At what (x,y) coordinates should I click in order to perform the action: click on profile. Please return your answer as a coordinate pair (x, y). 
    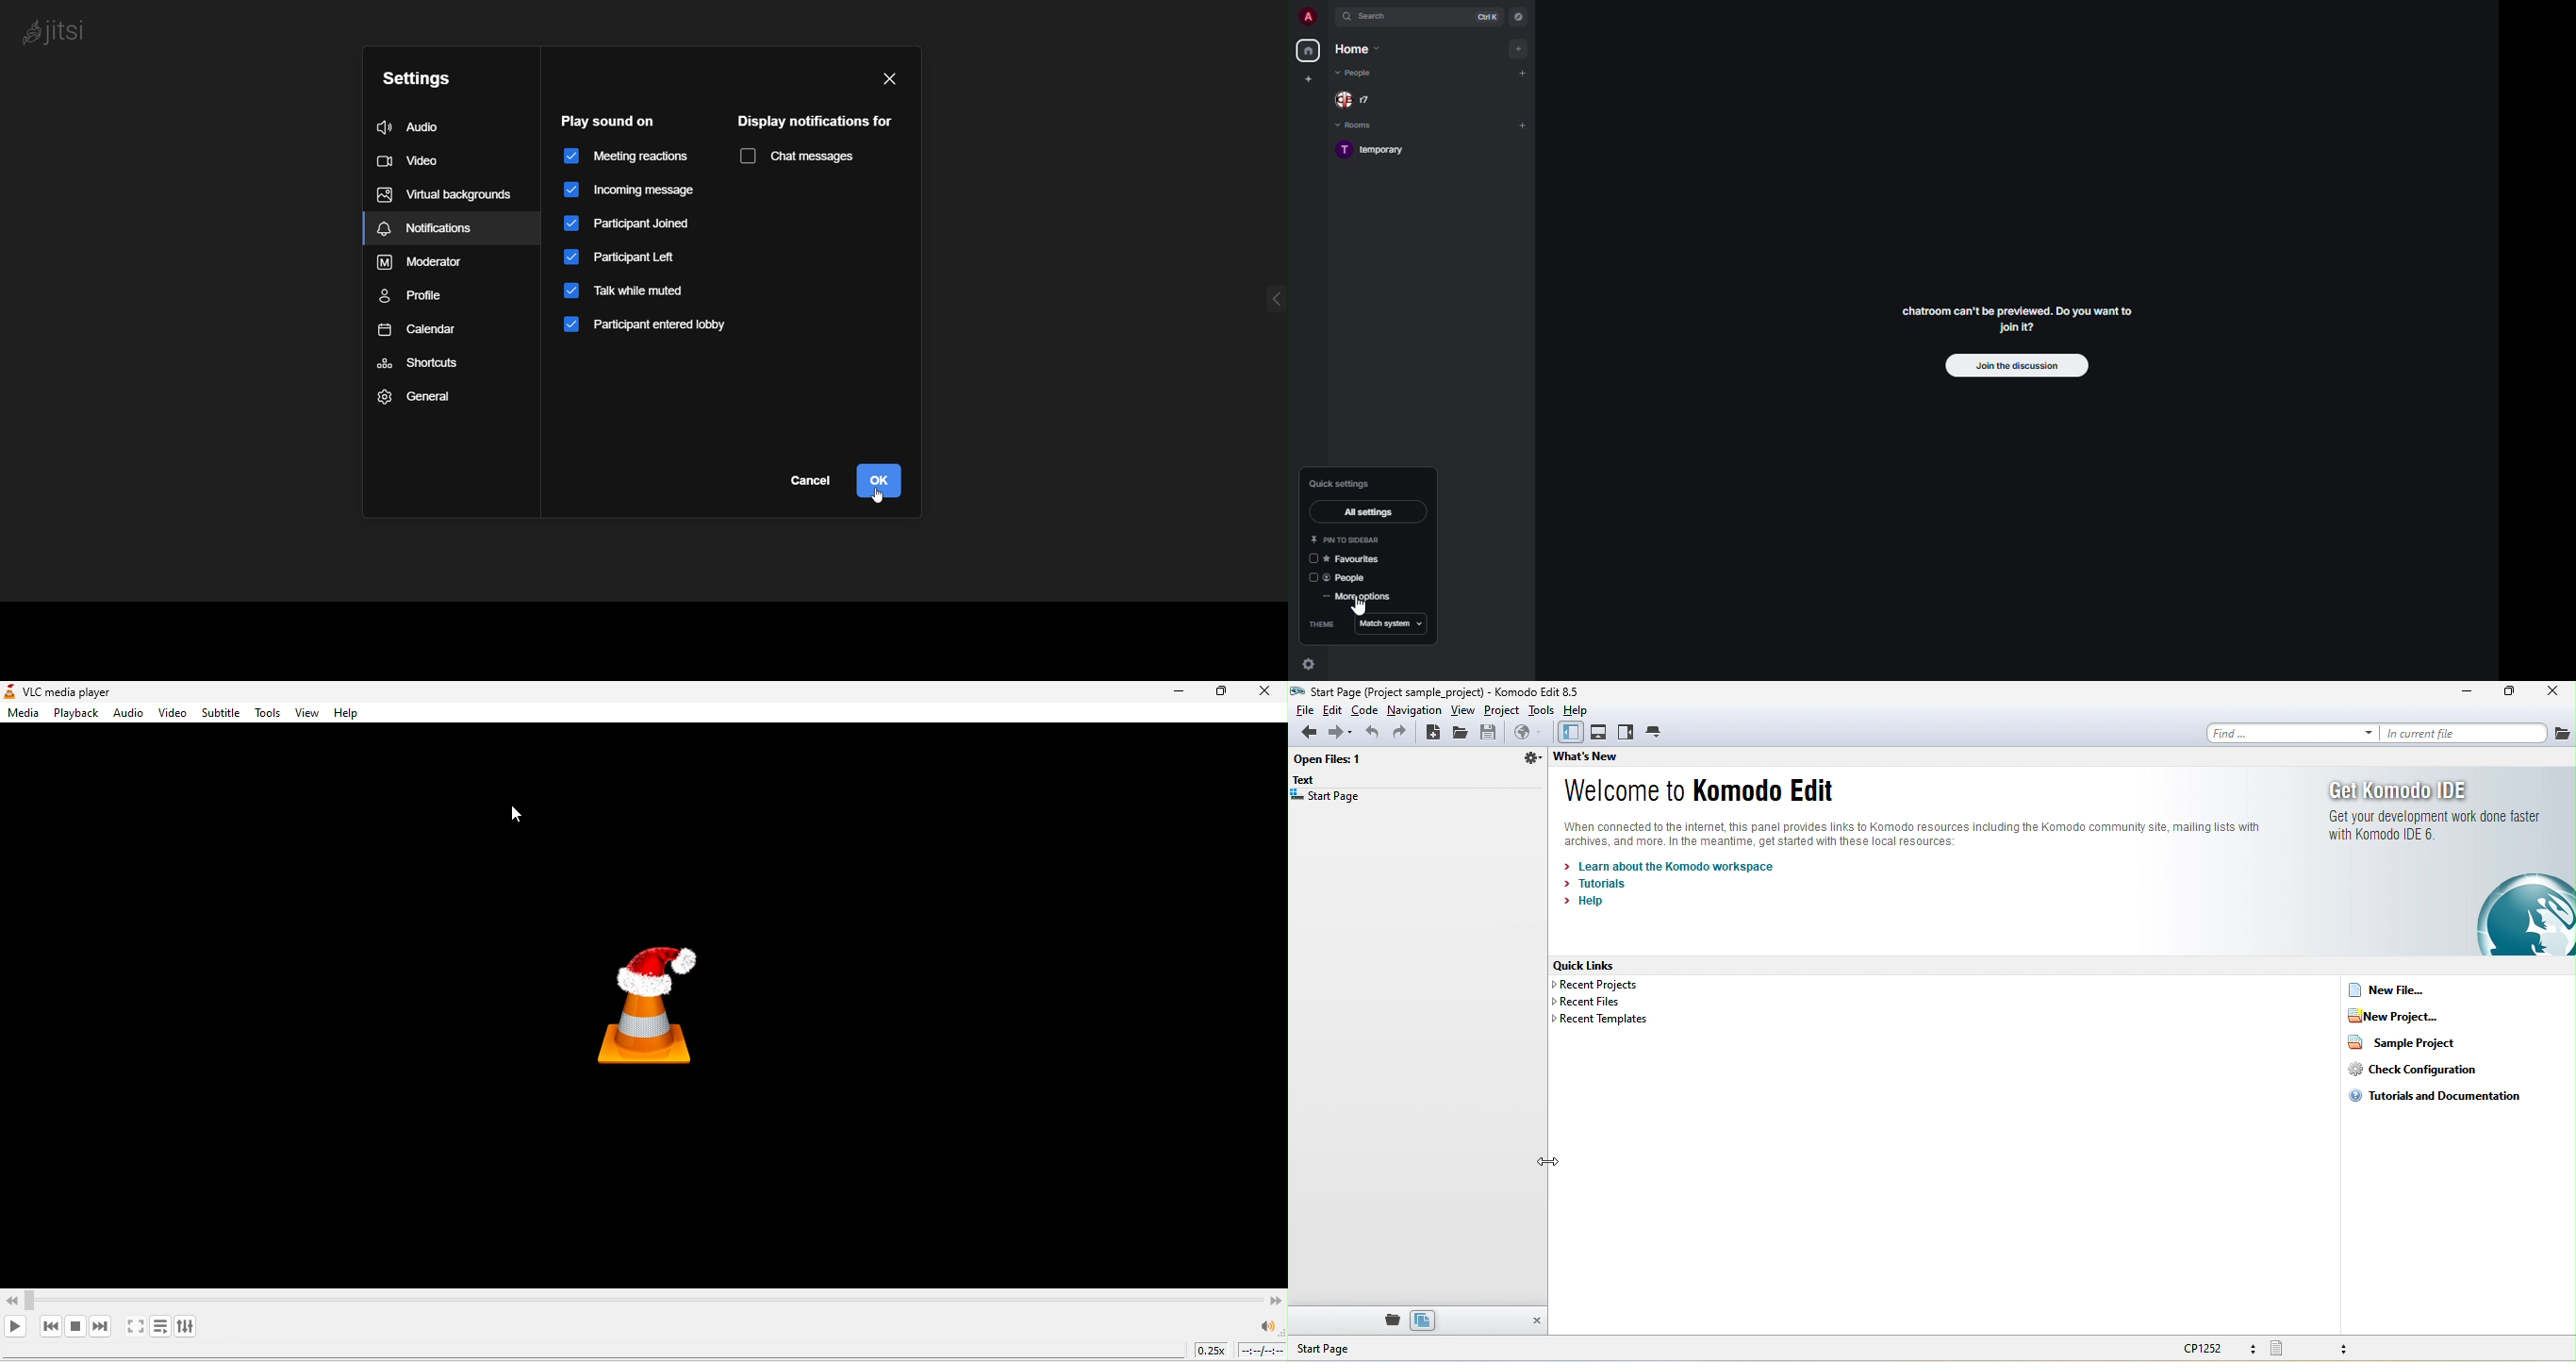
    Looking at the image, I should click on (422, 299).